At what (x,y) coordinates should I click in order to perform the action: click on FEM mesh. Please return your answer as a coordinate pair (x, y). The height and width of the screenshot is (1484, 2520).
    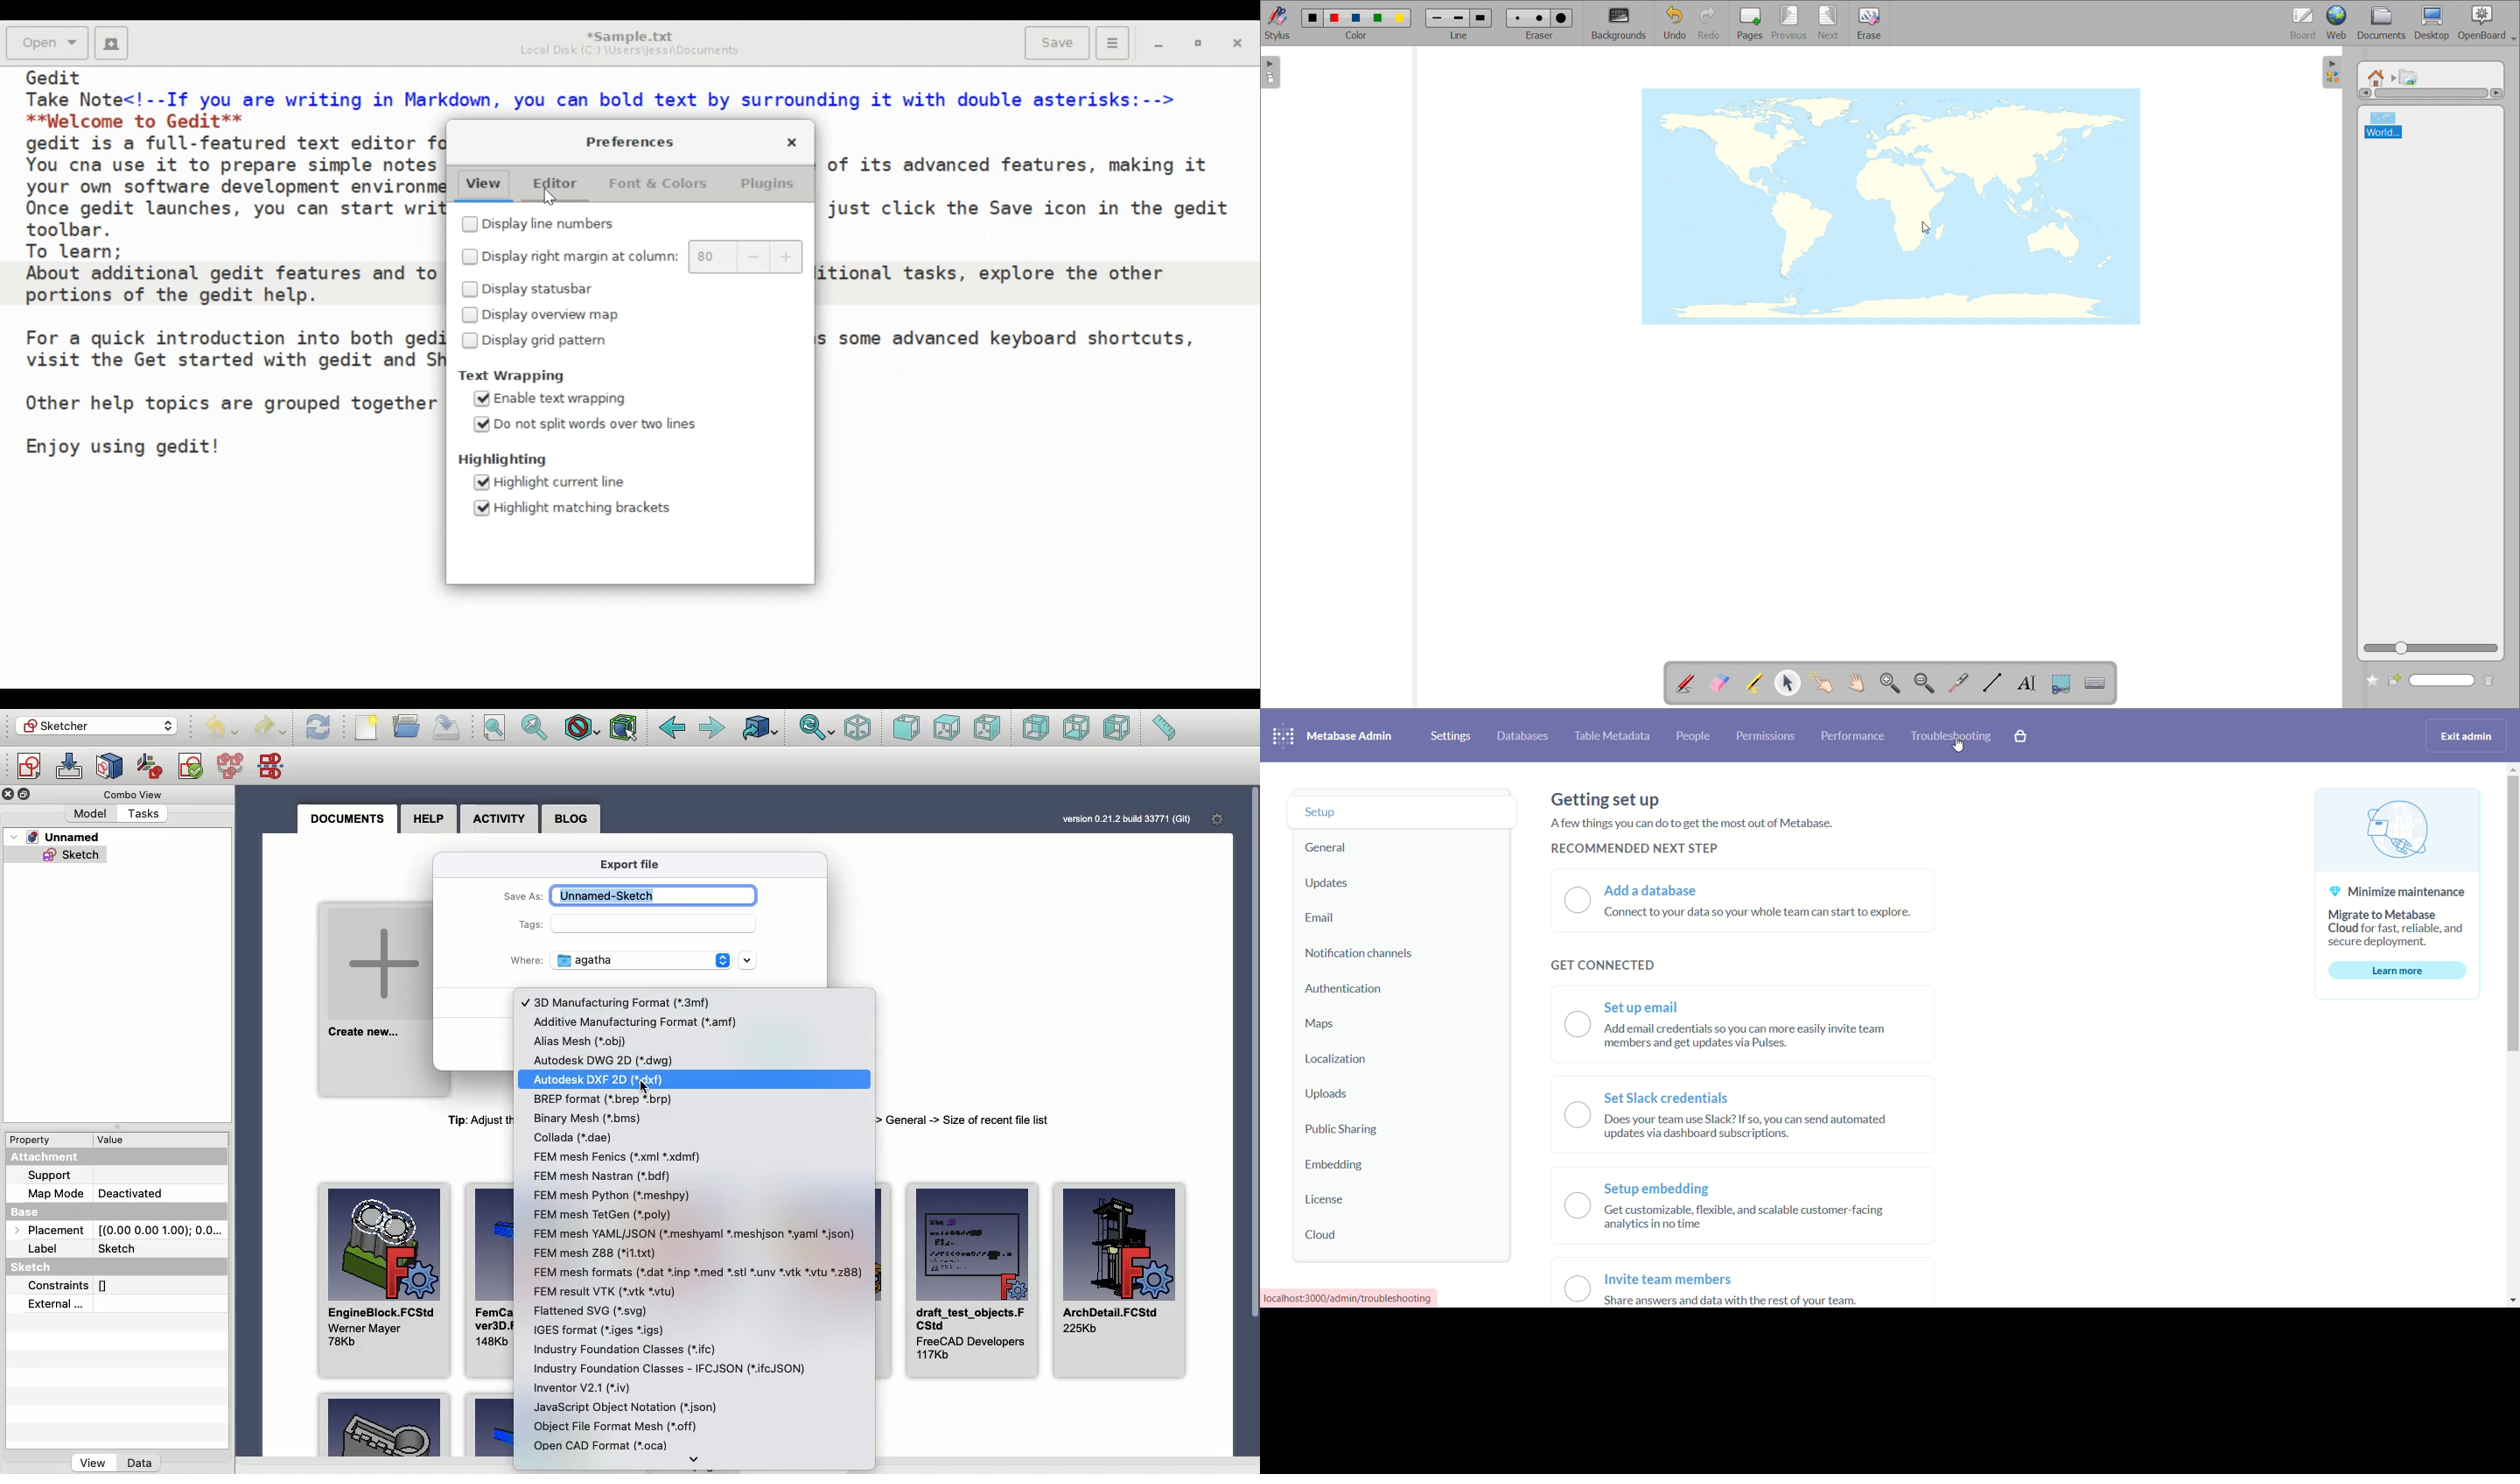
    Looking at the image, I should click on (594, 1254).